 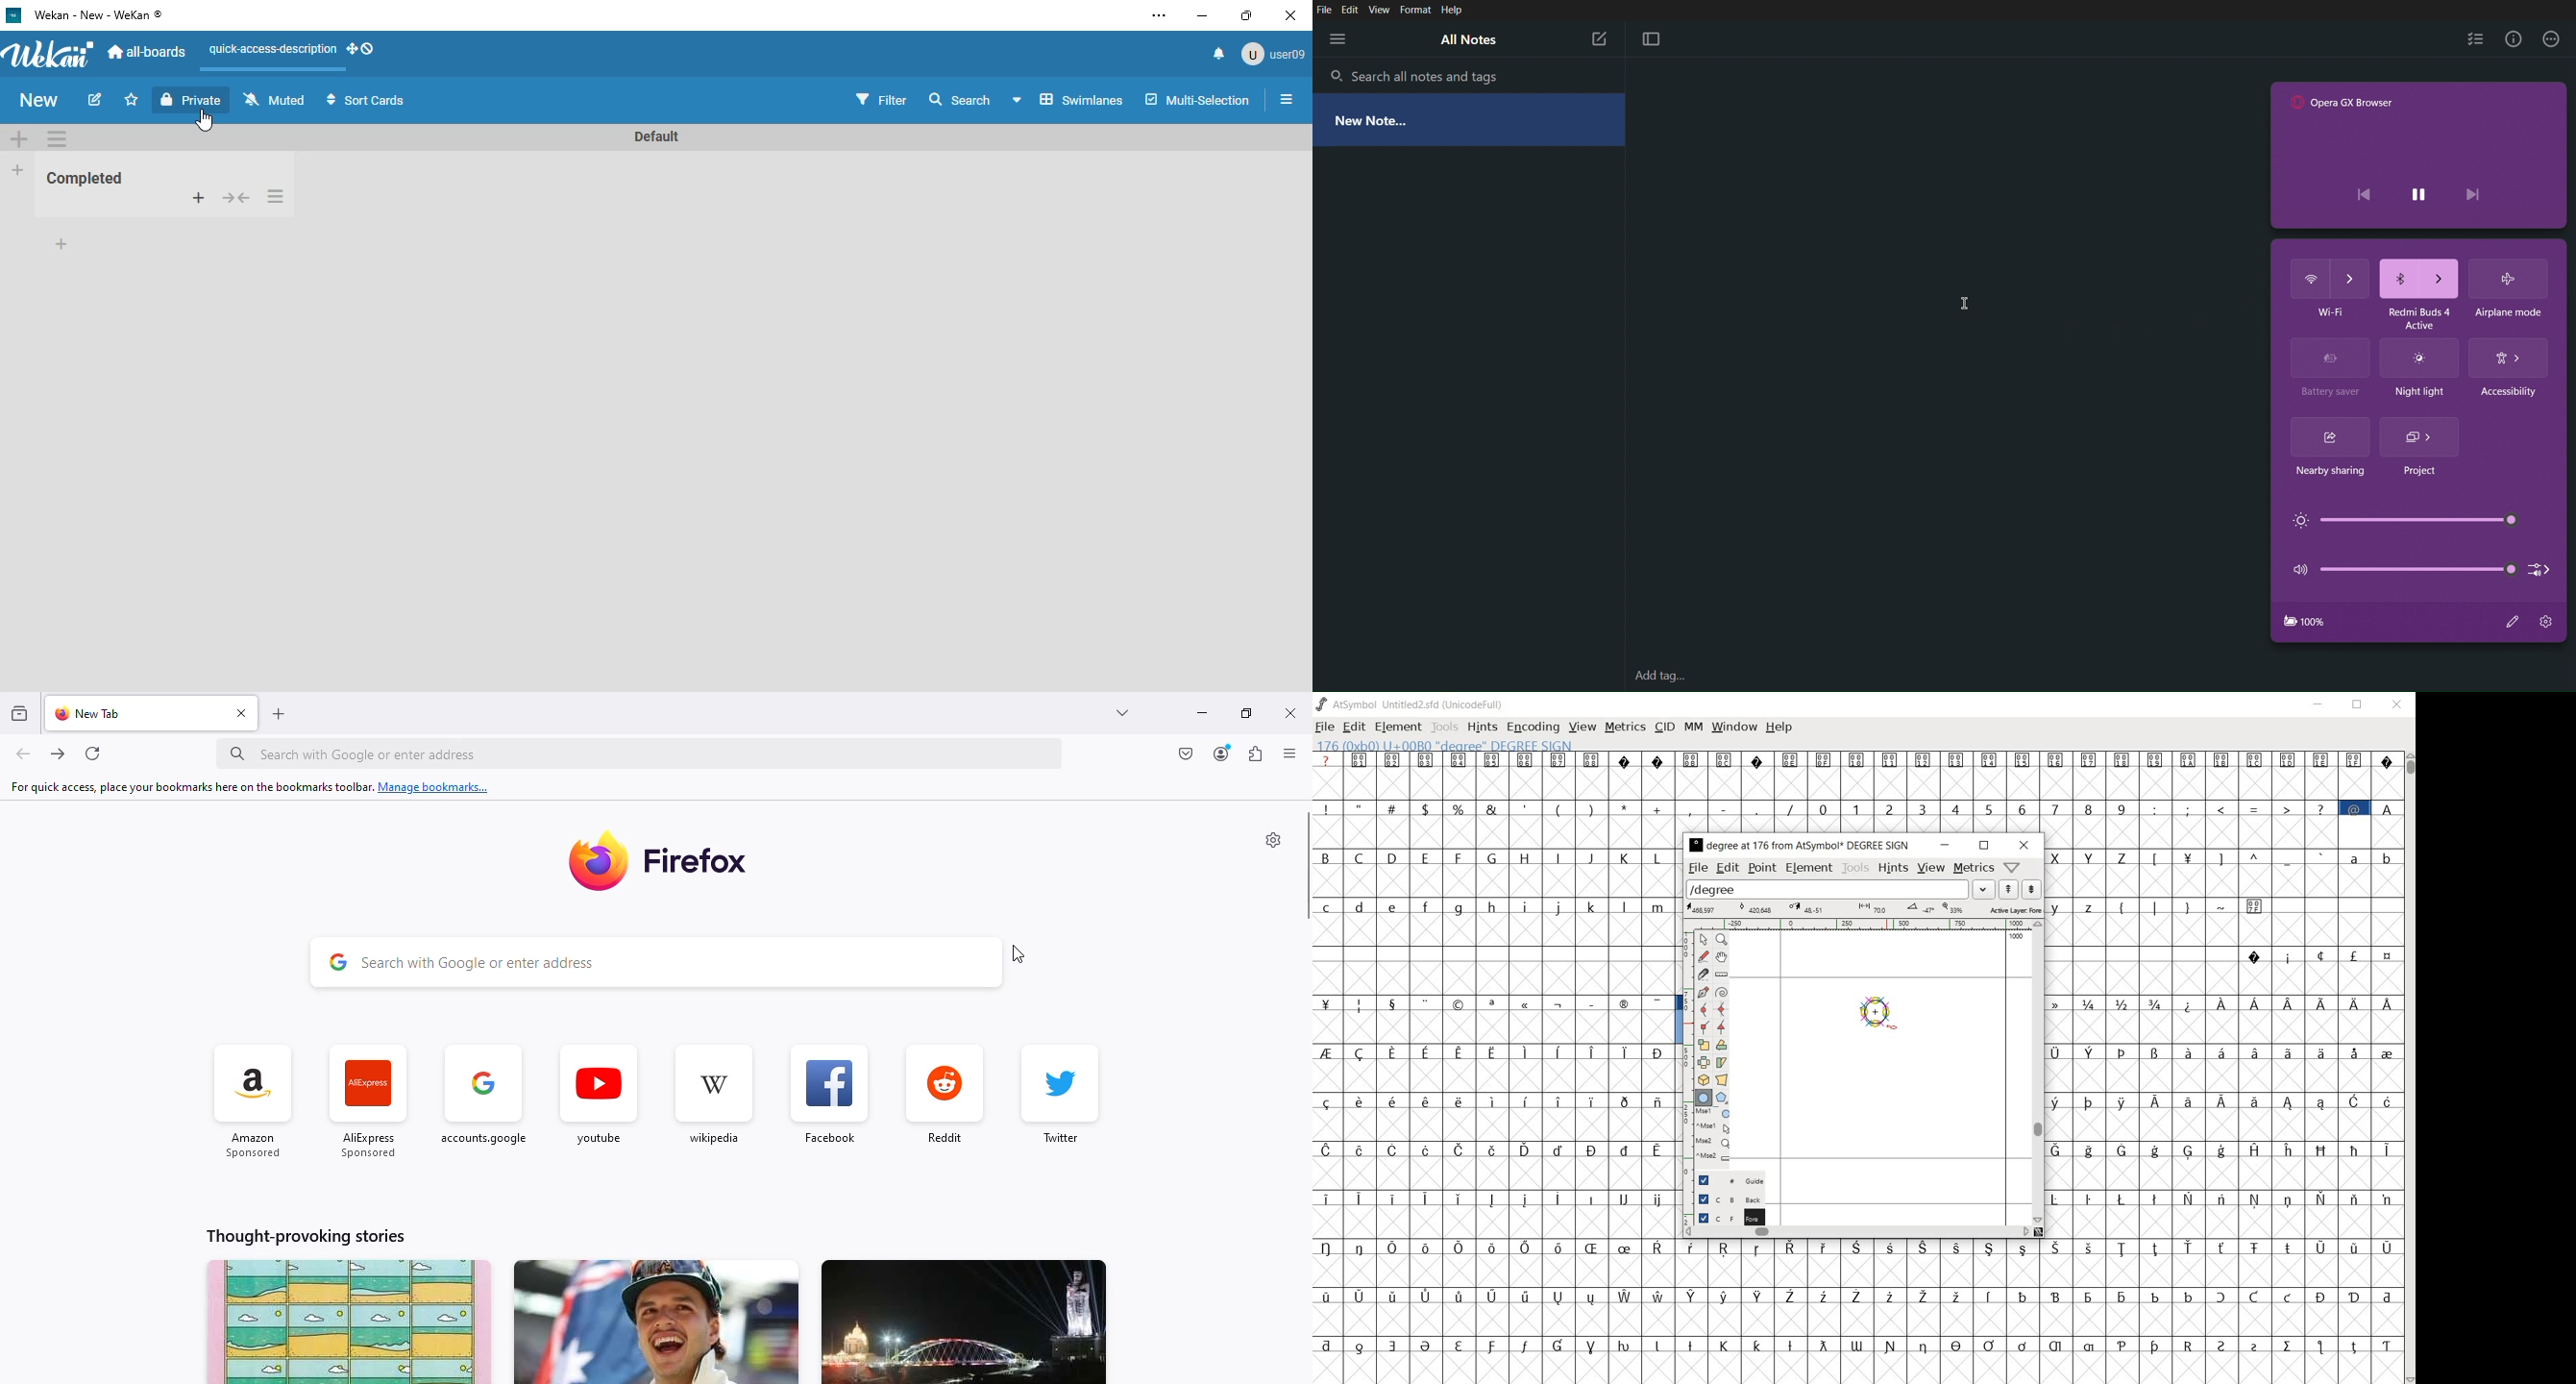 What do you see at coordinates (1855, 868) in the screenshot?
I see `tools` at bounding box center [1855, 868].